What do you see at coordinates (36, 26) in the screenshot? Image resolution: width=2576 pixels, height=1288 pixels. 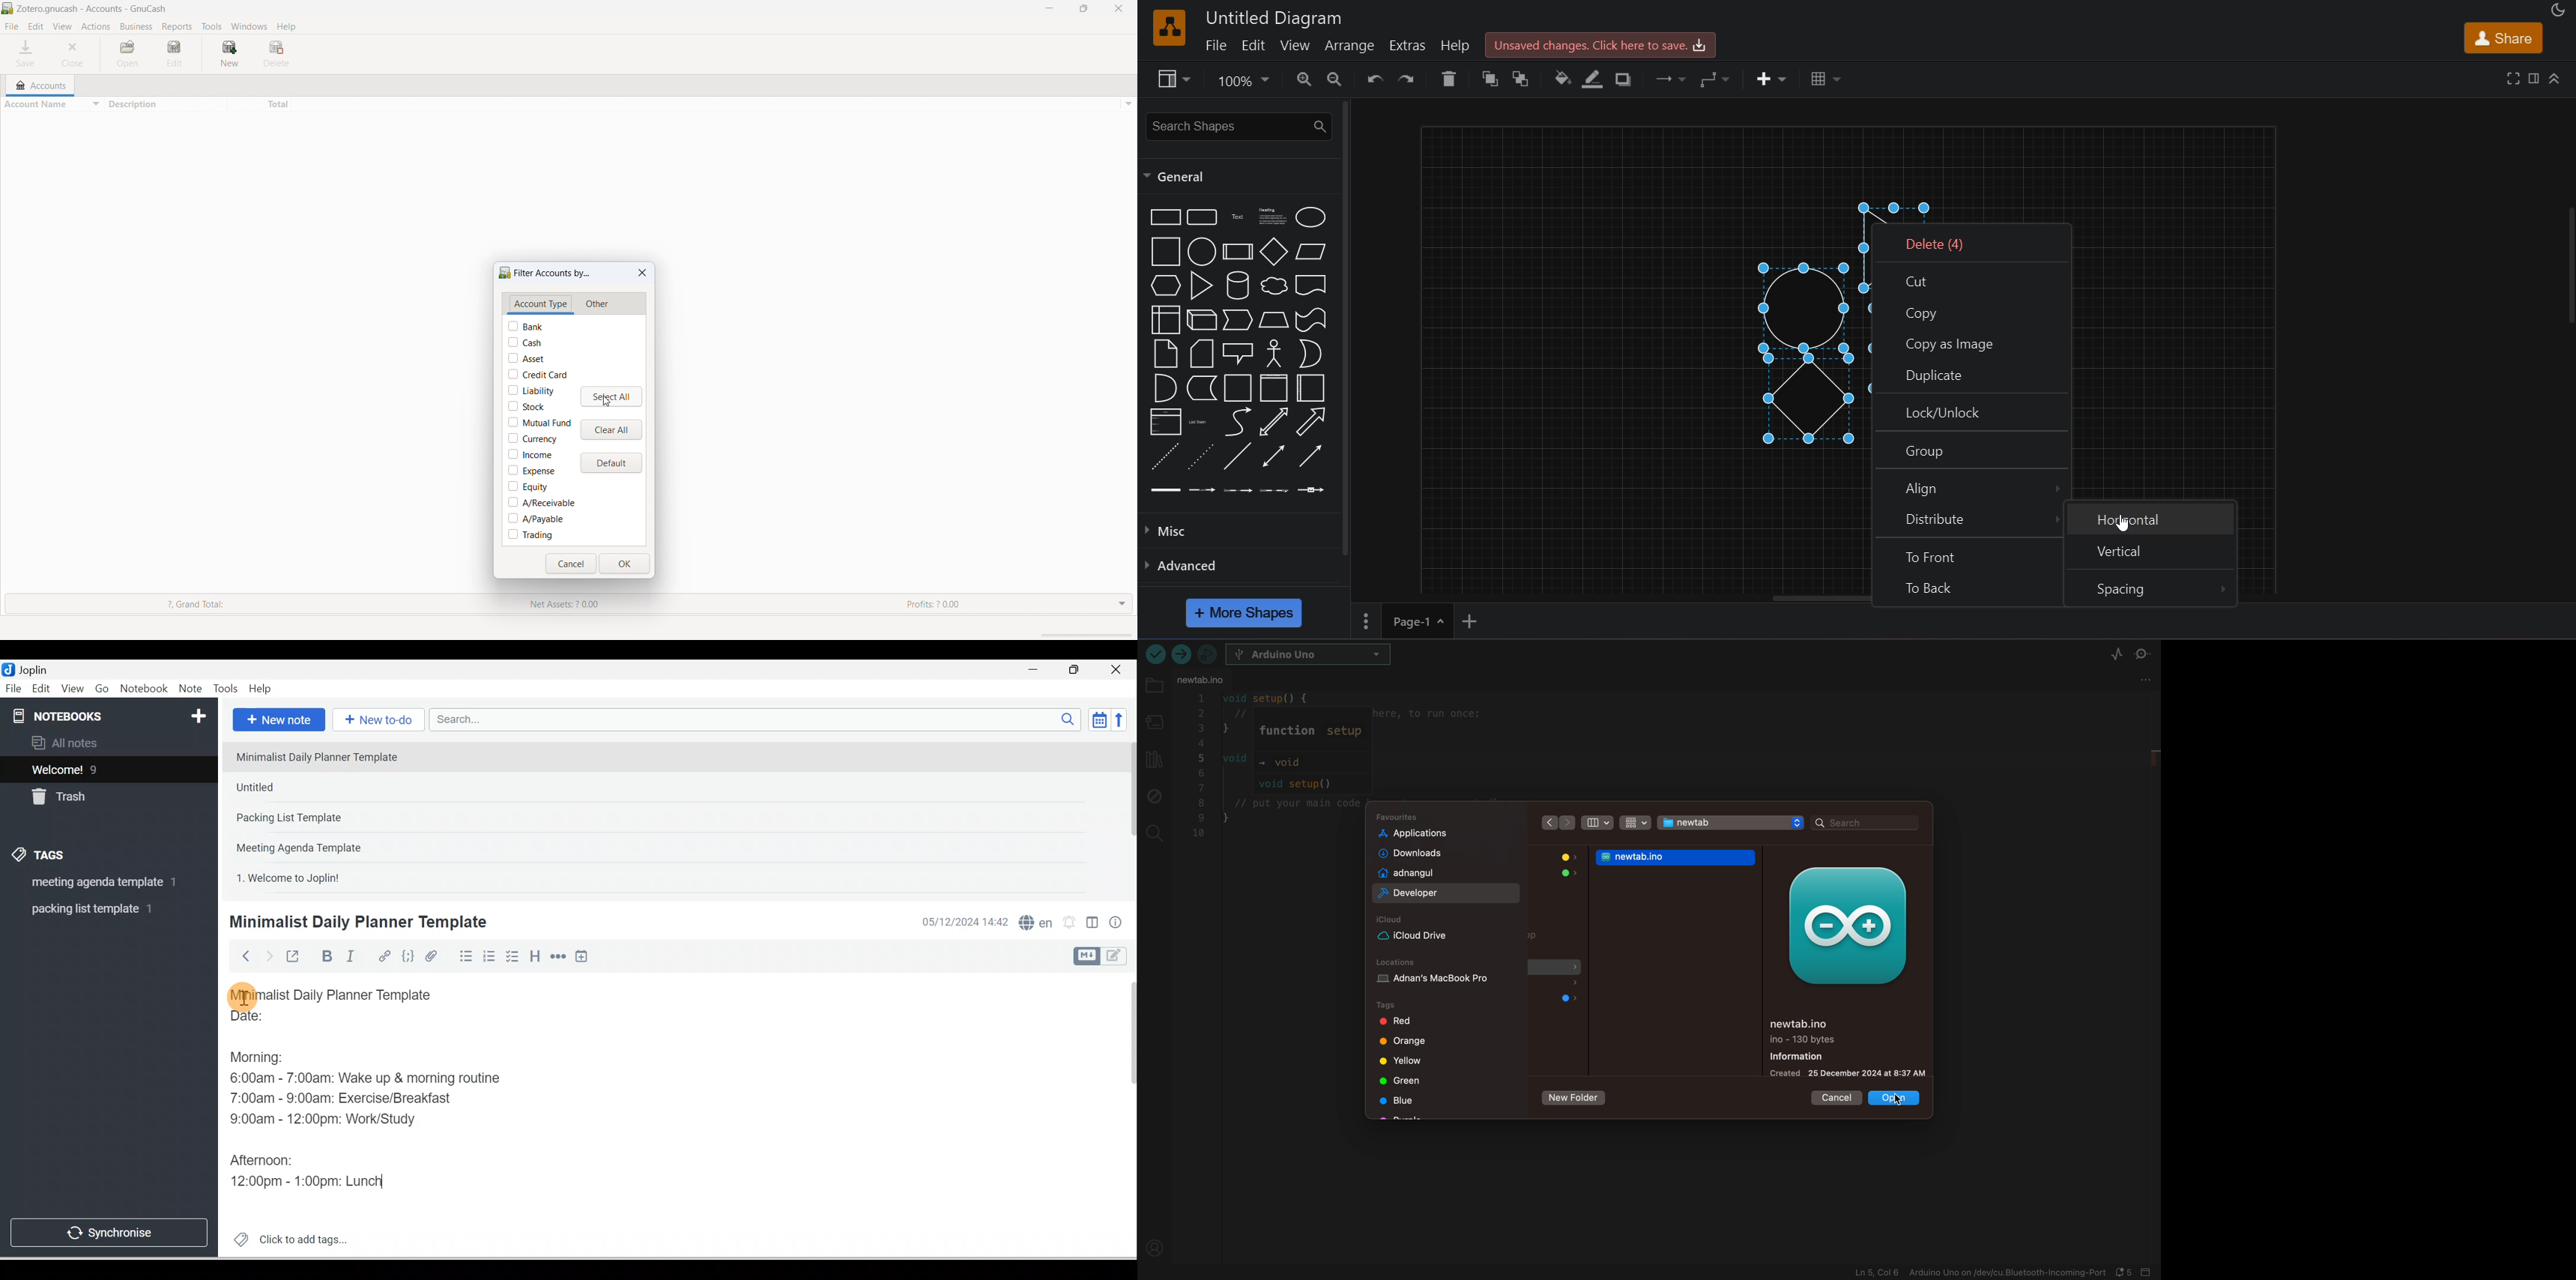 I see `edit` at bounding box center [36, 26].